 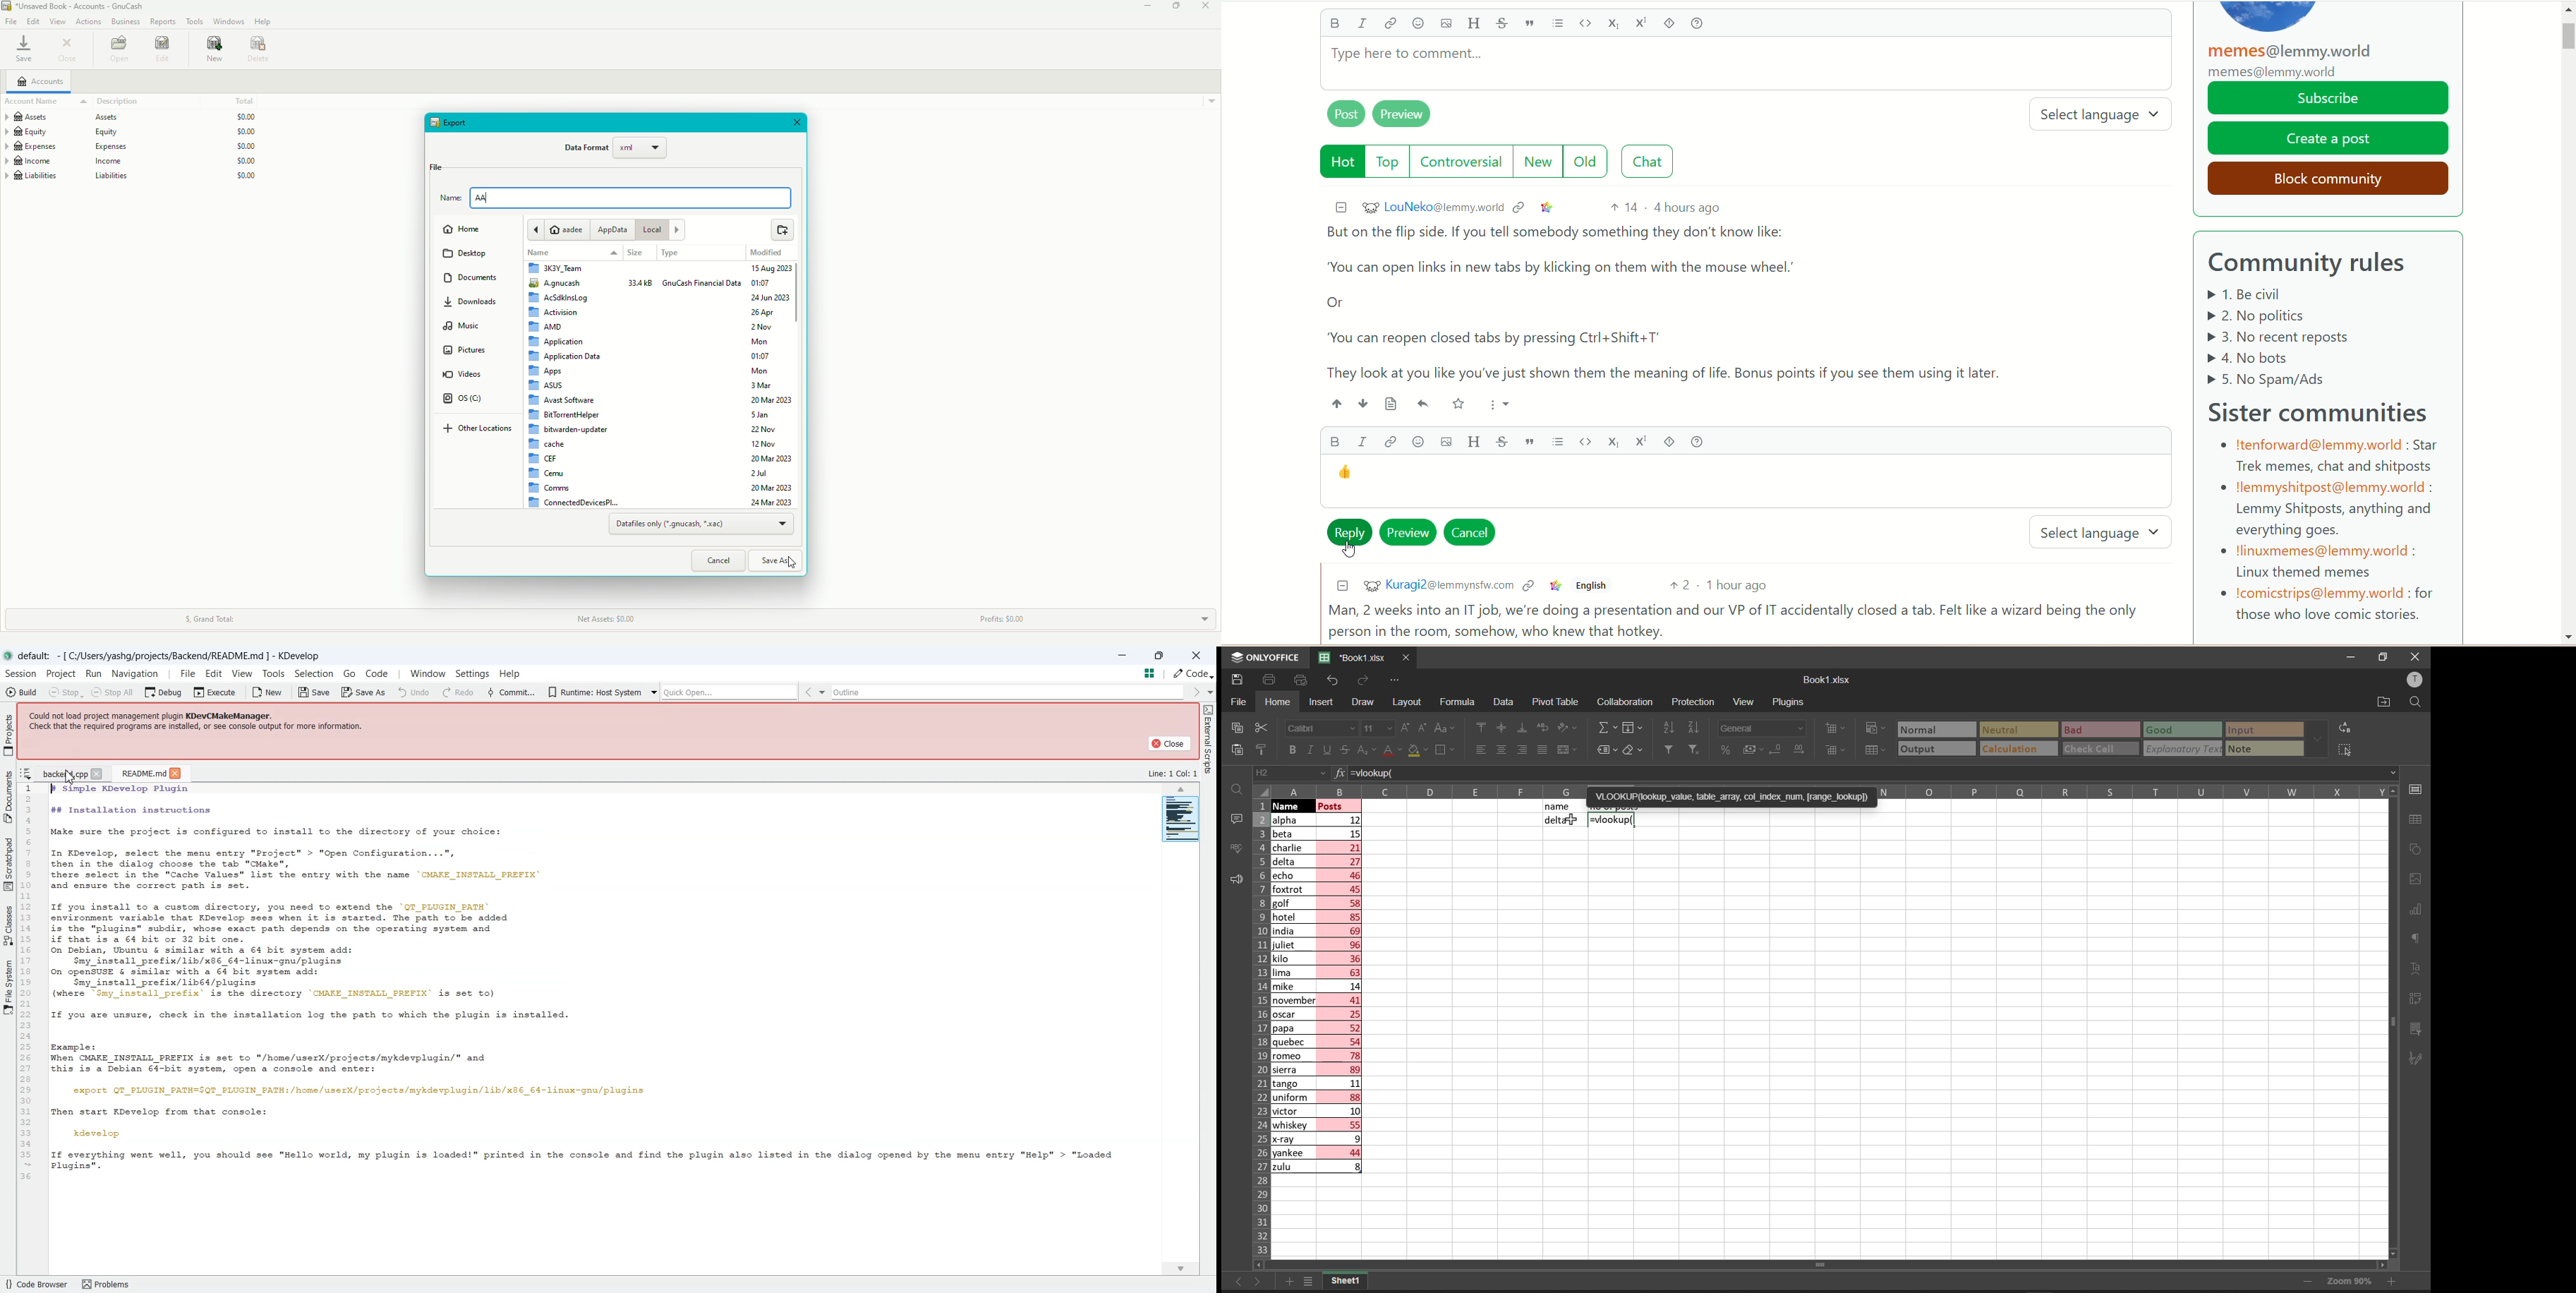 What do you see at coordinates (635, 253) in the screenshot?
I see `Size` at bounding box center [635, 253].